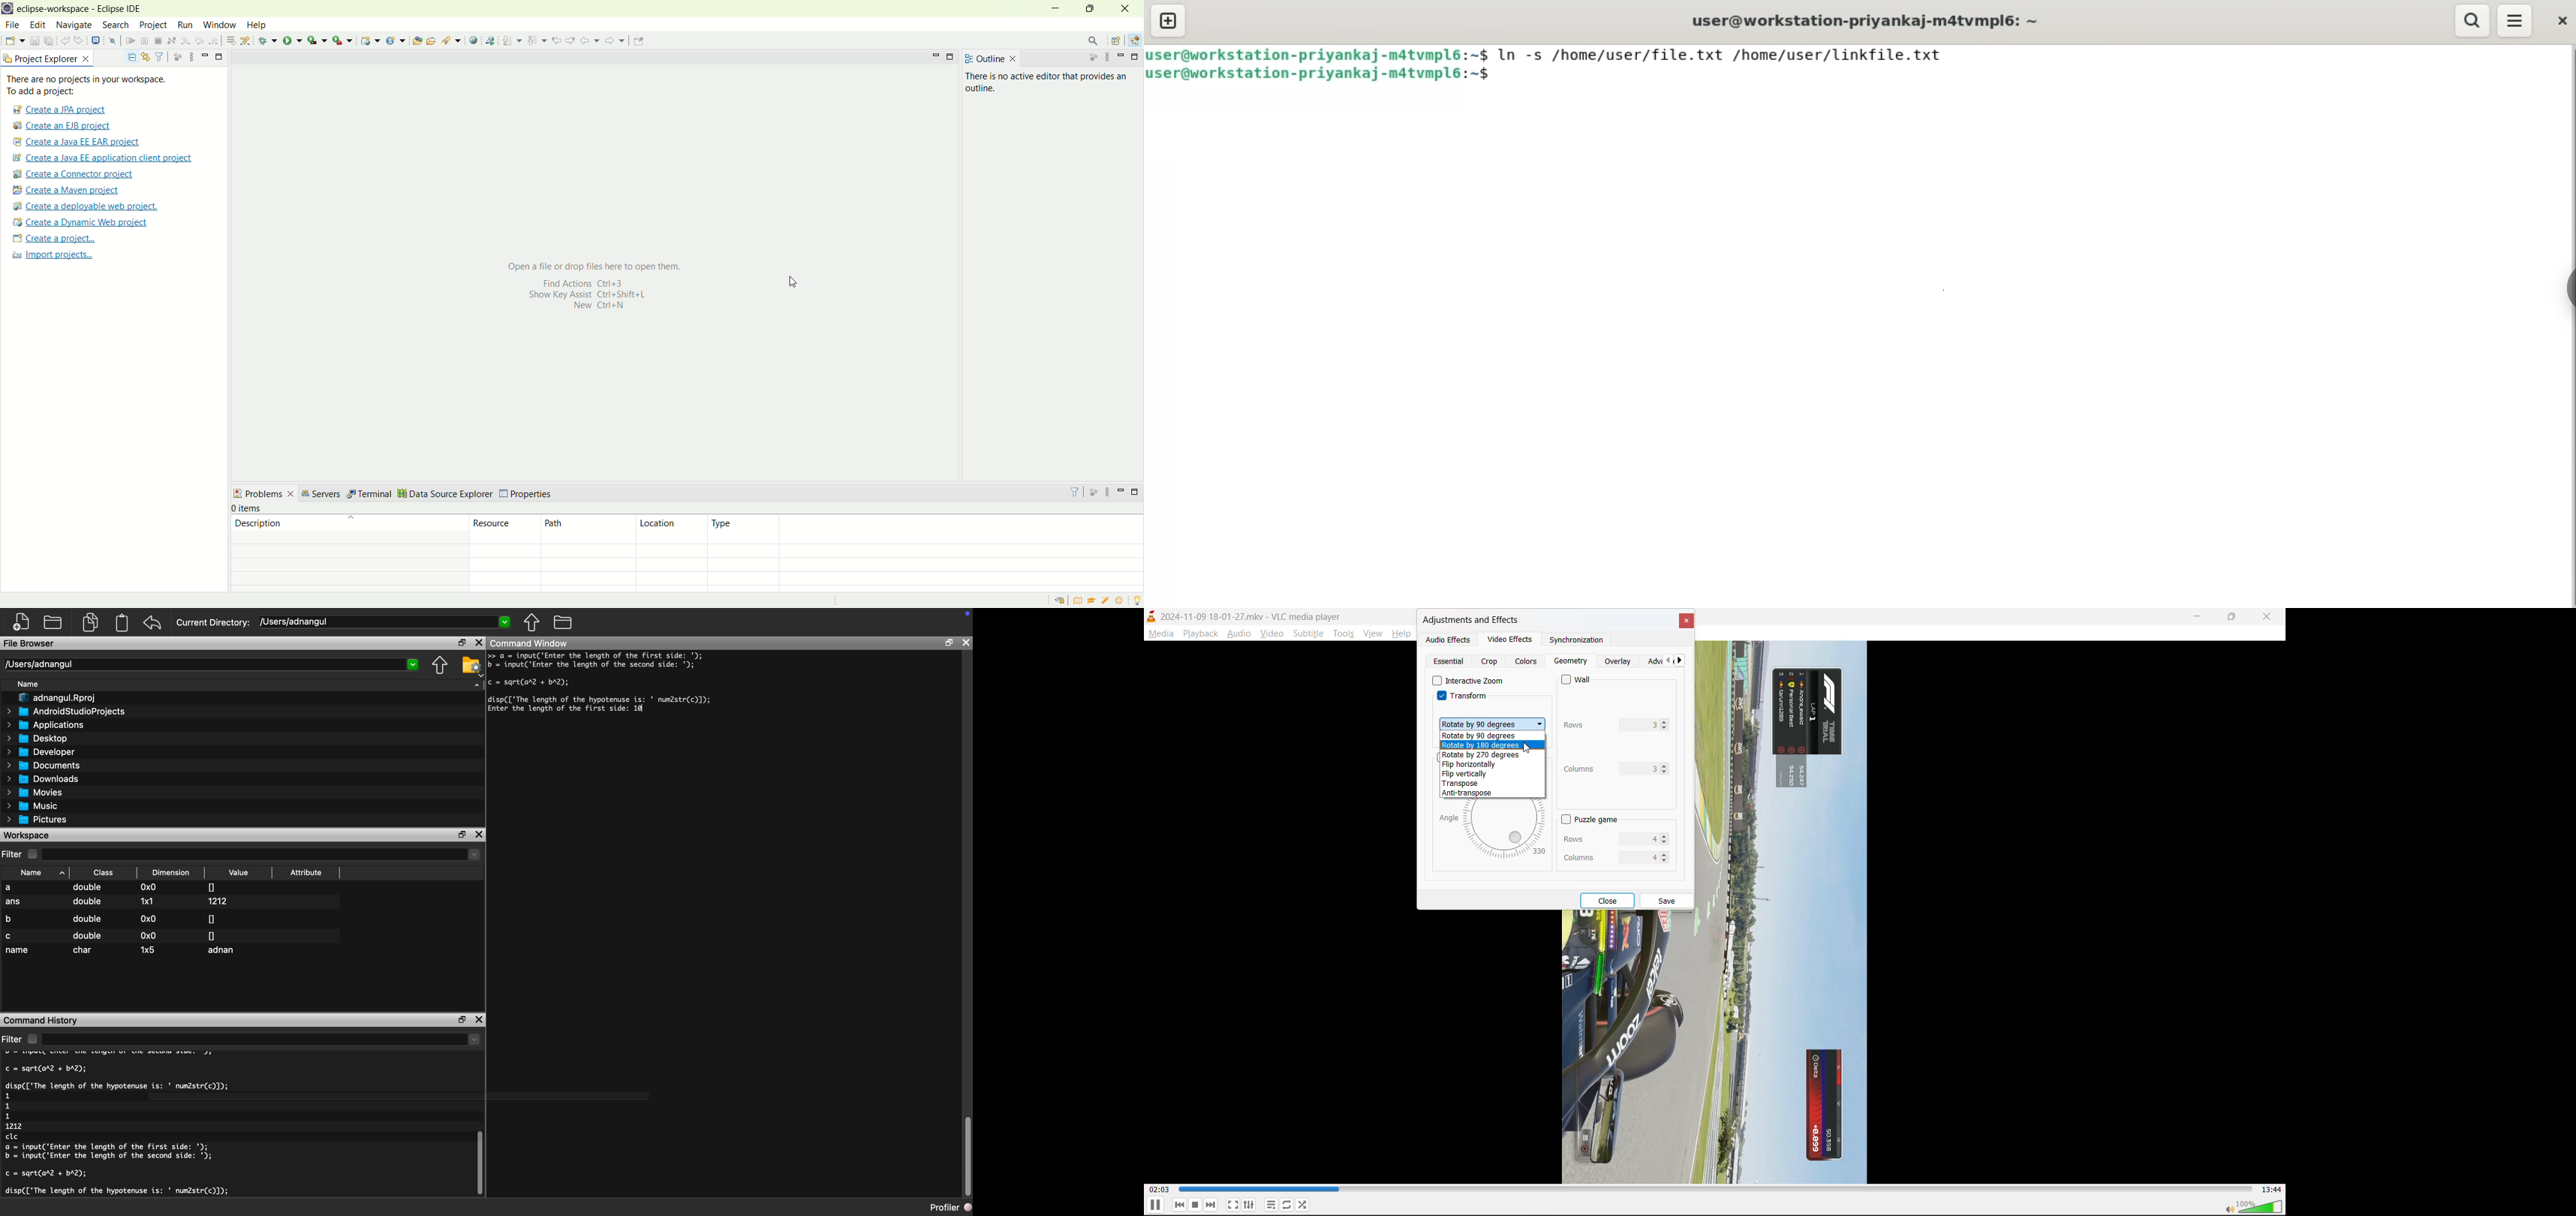 The width and height of the screenshot is (2576, 1232). What do you see at coordinates (1196, 1205) in the screenshot?
I see `stop` at bounding box center [1196, 1205].